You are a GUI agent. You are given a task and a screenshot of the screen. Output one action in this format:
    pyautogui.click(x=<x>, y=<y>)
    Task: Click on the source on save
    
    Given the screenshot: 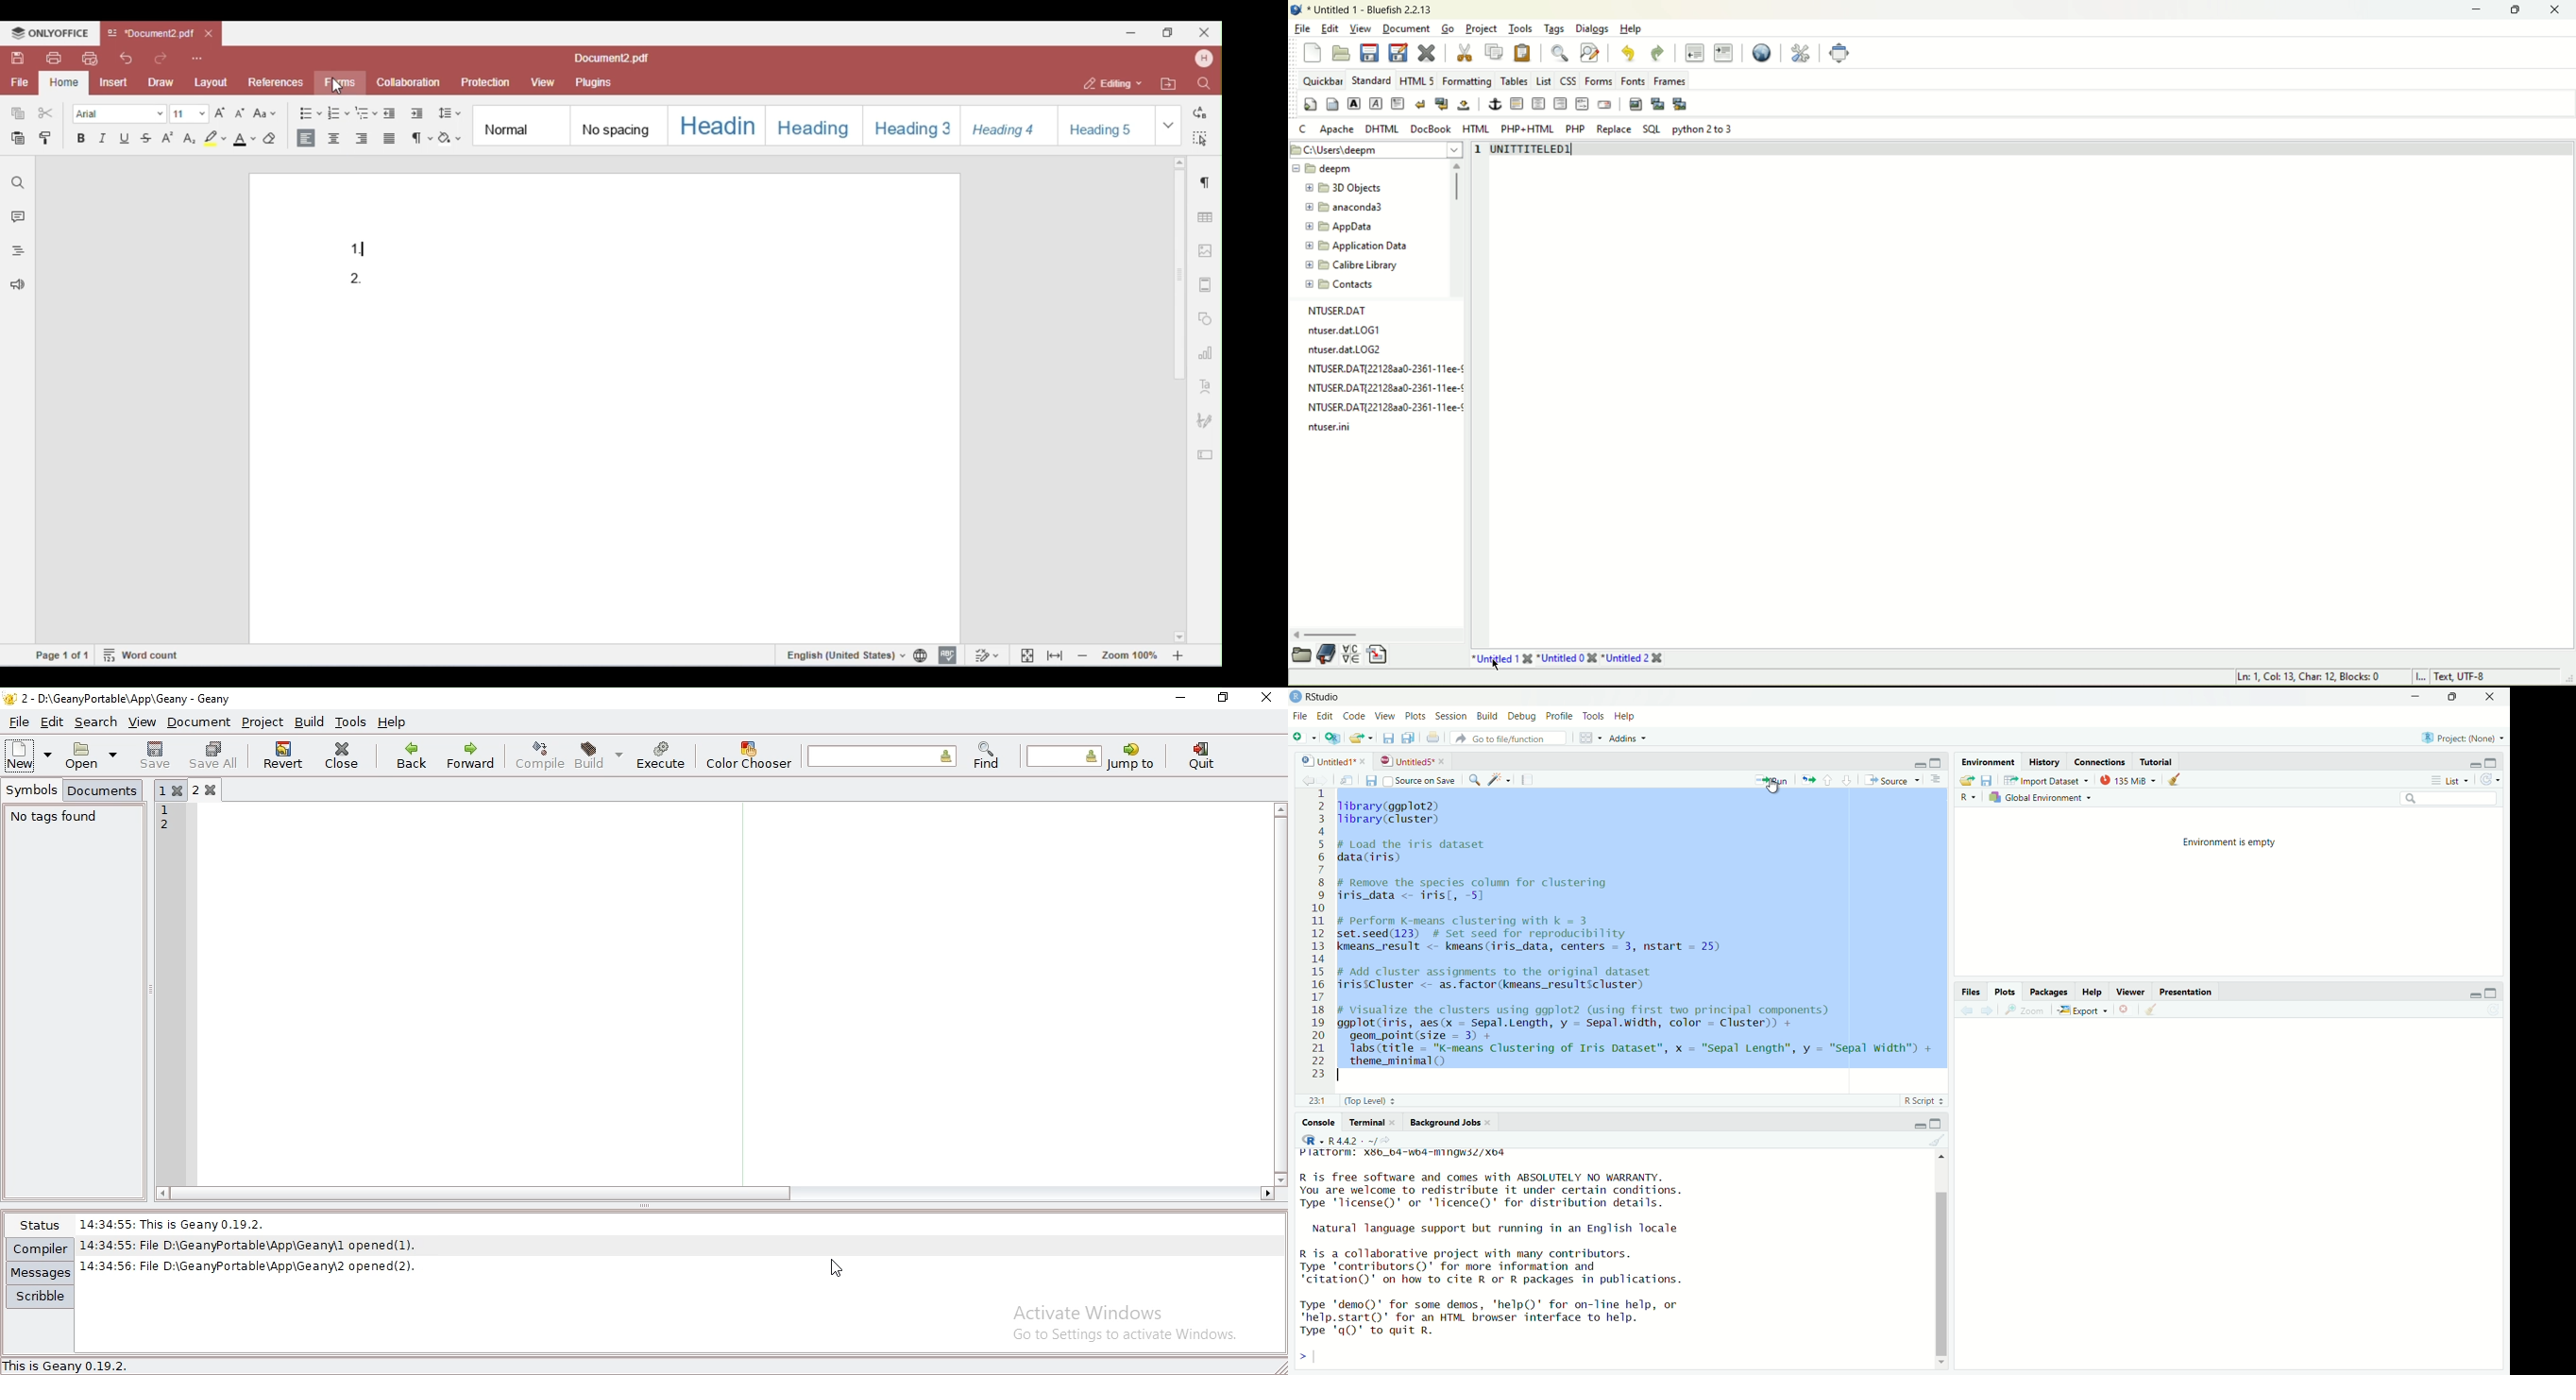 What is the action you would take?
    pyautogui.click(x=1420, y=780)
    